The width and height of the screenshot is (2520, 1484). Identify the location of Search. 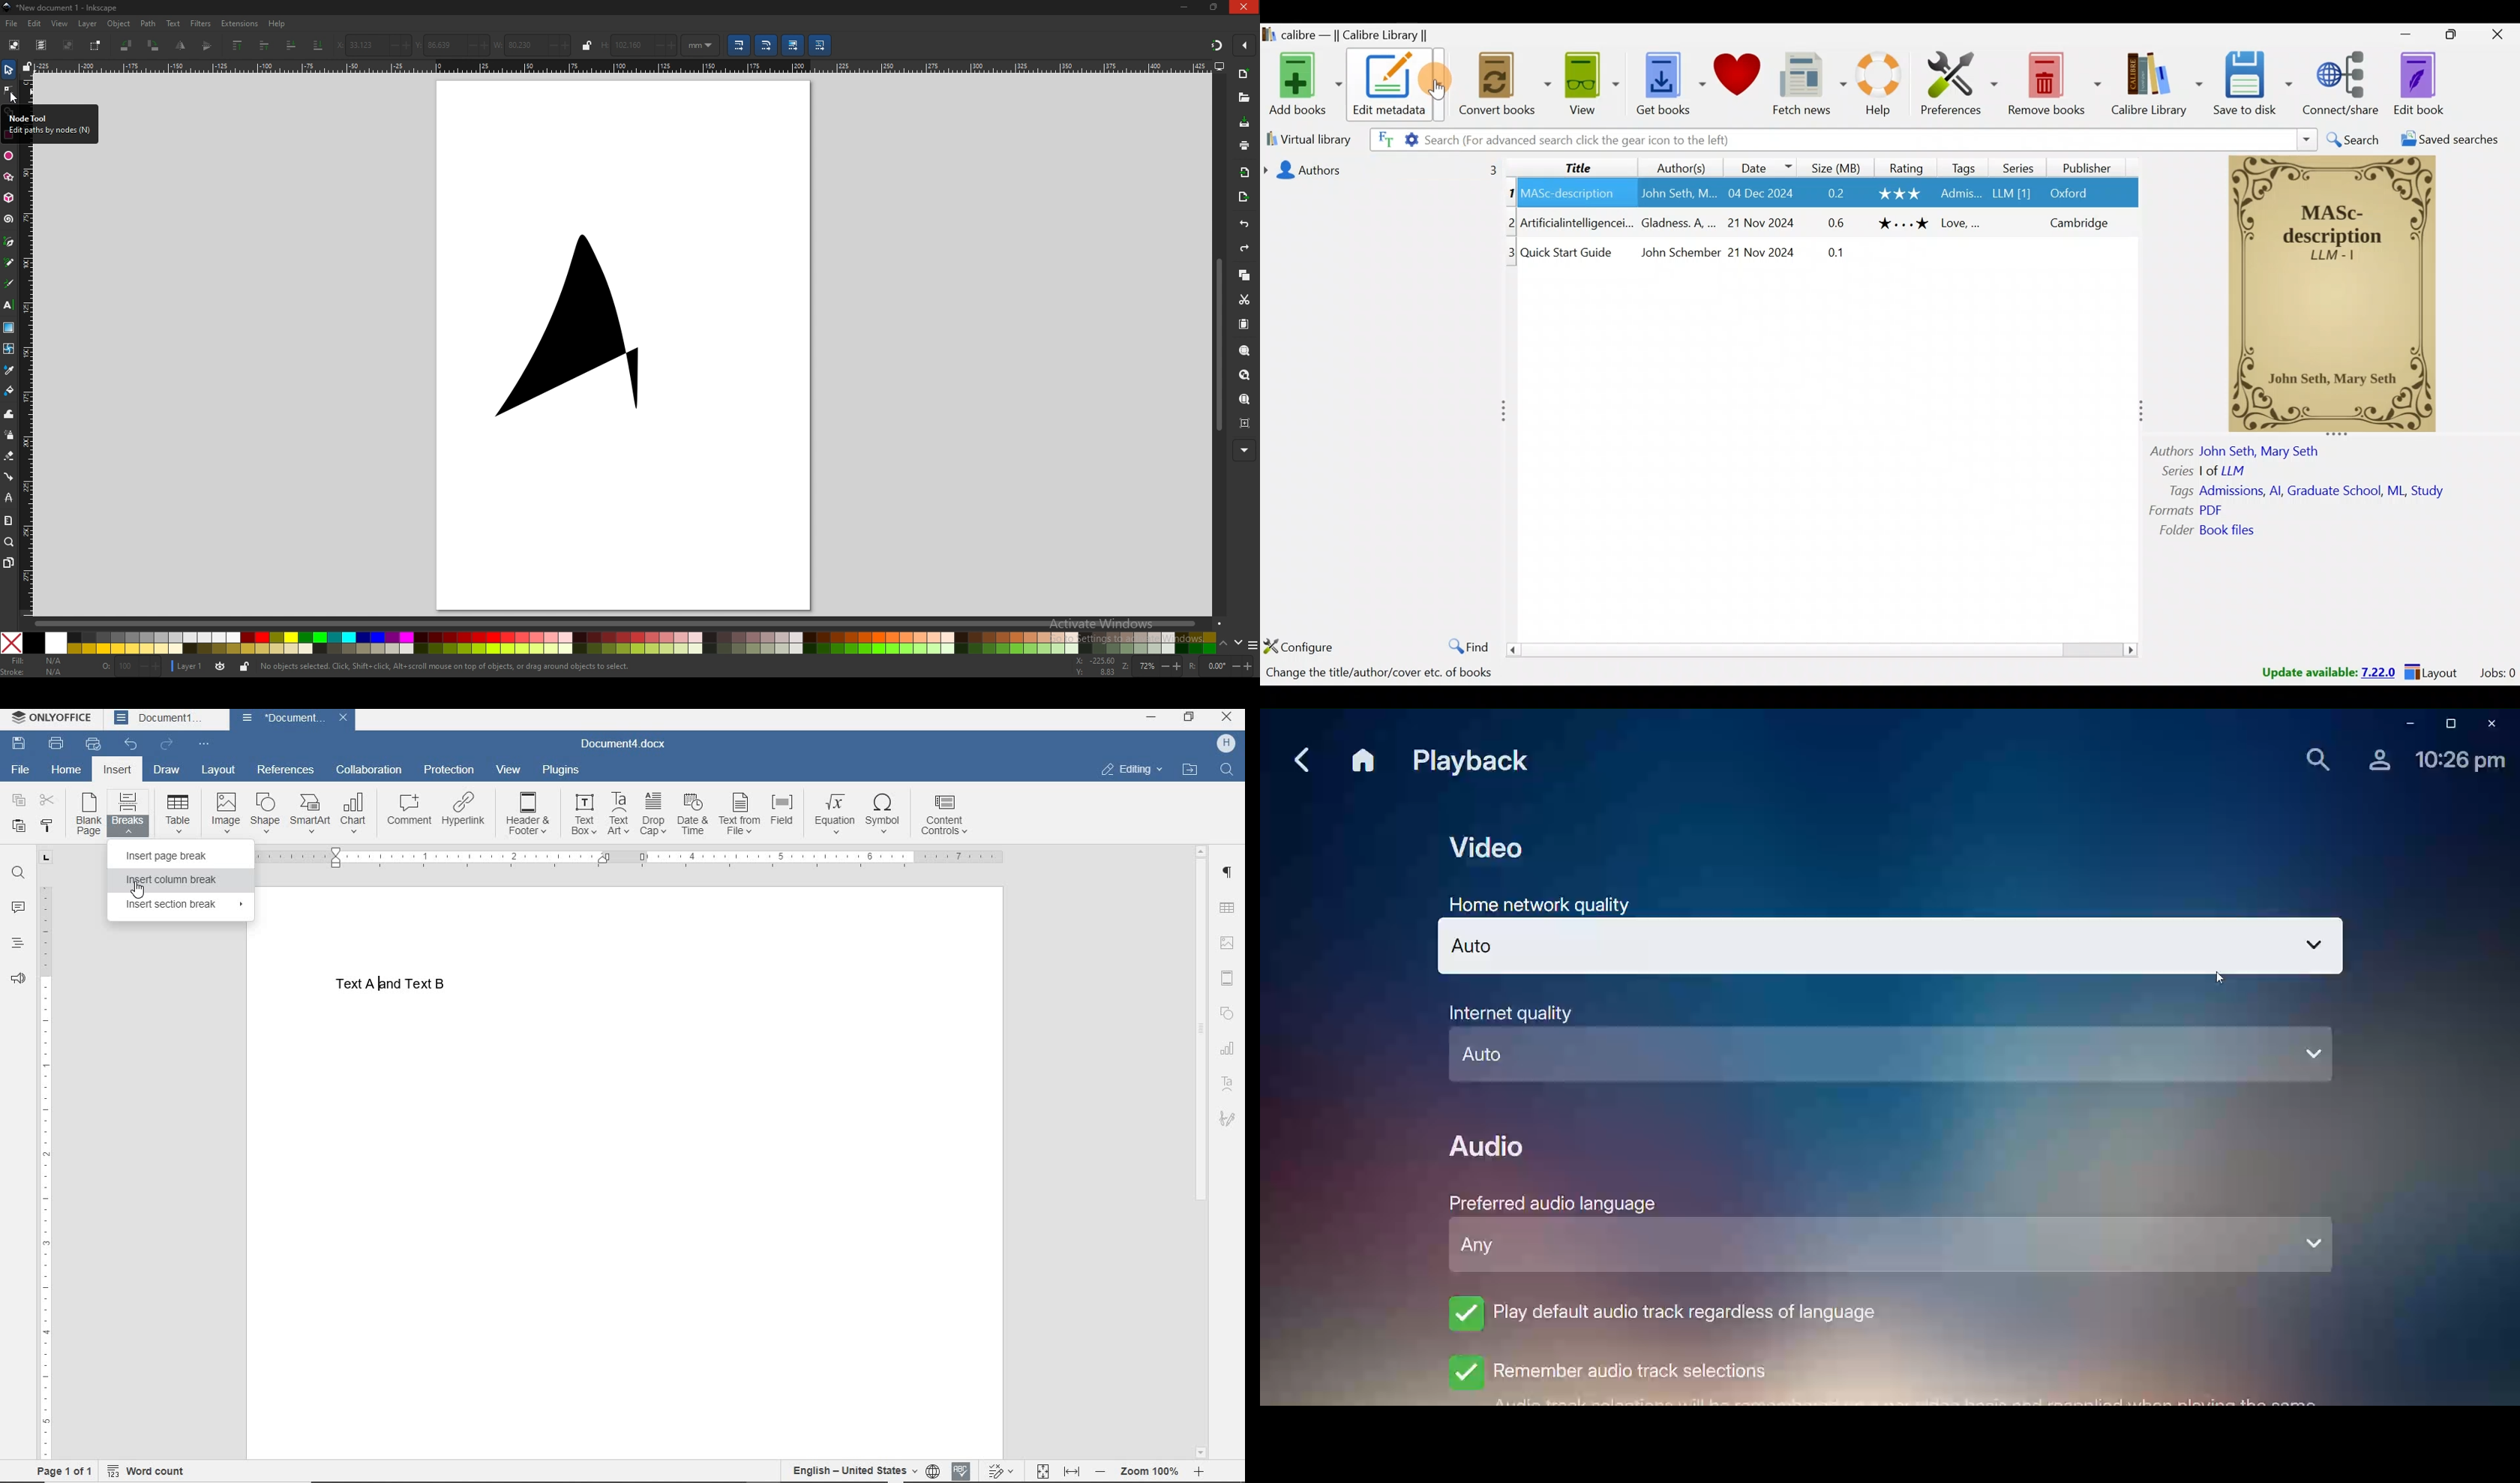
(2352, 138).